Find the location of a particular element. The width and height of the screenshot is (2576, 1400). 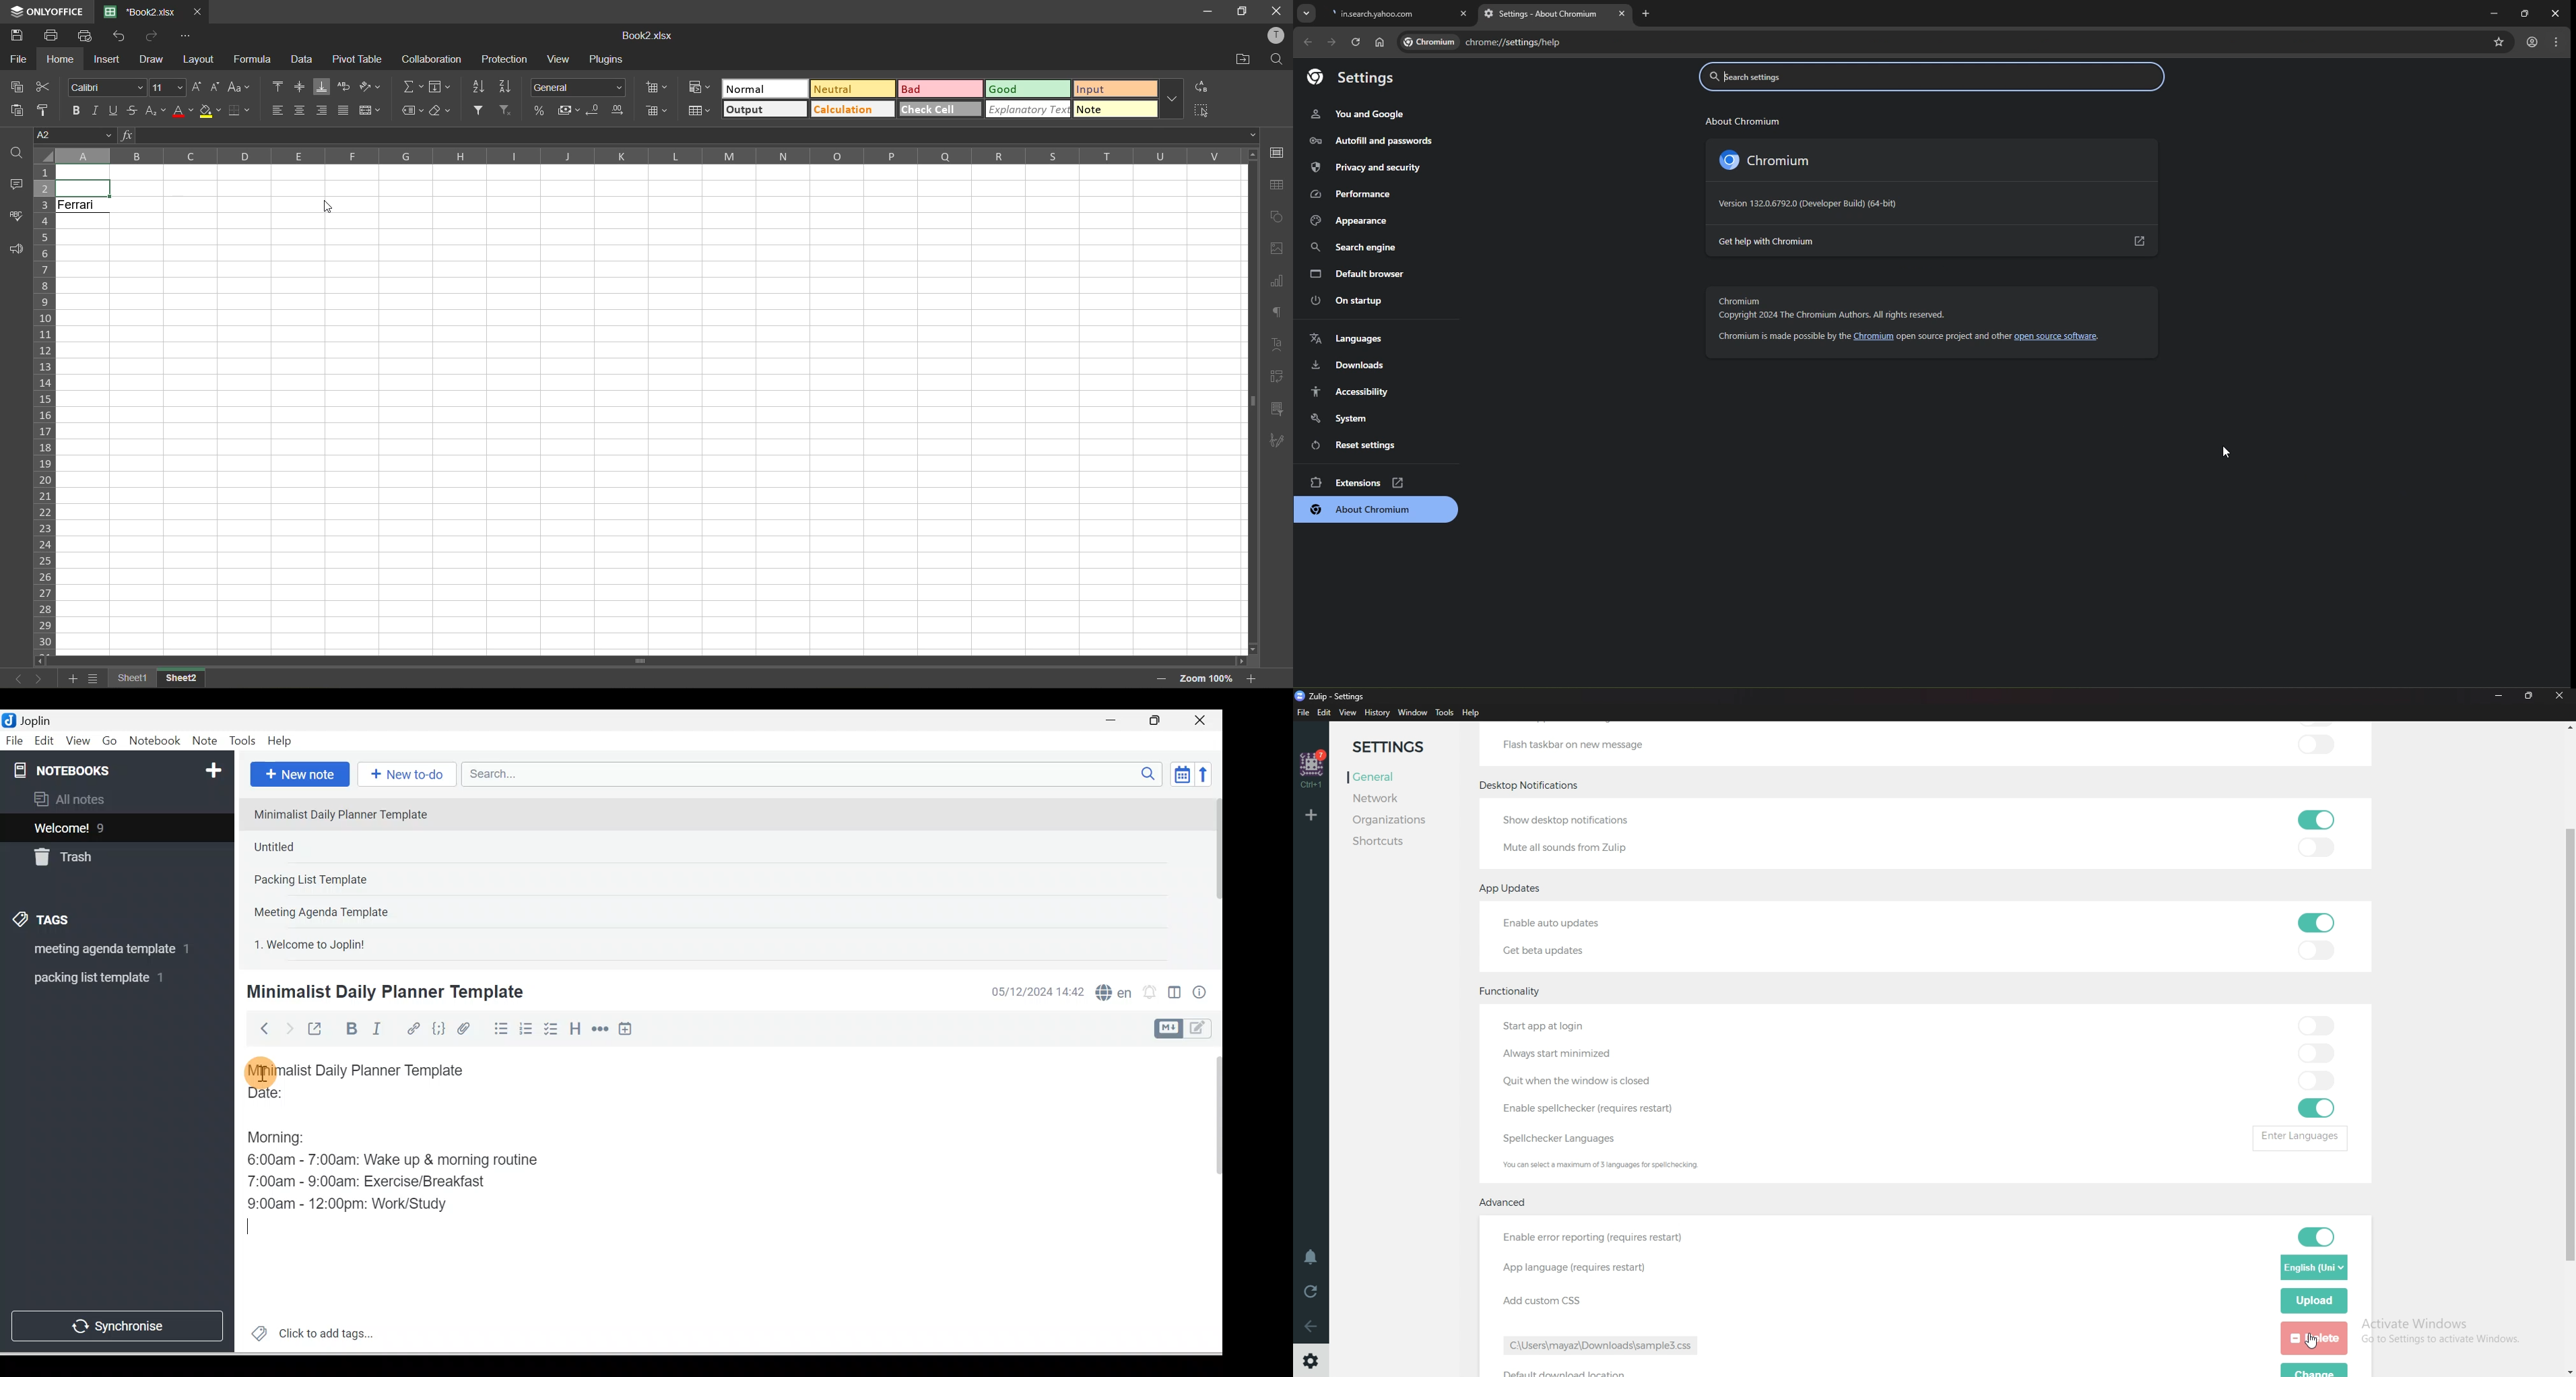

save is located at coordinates (18, 36).